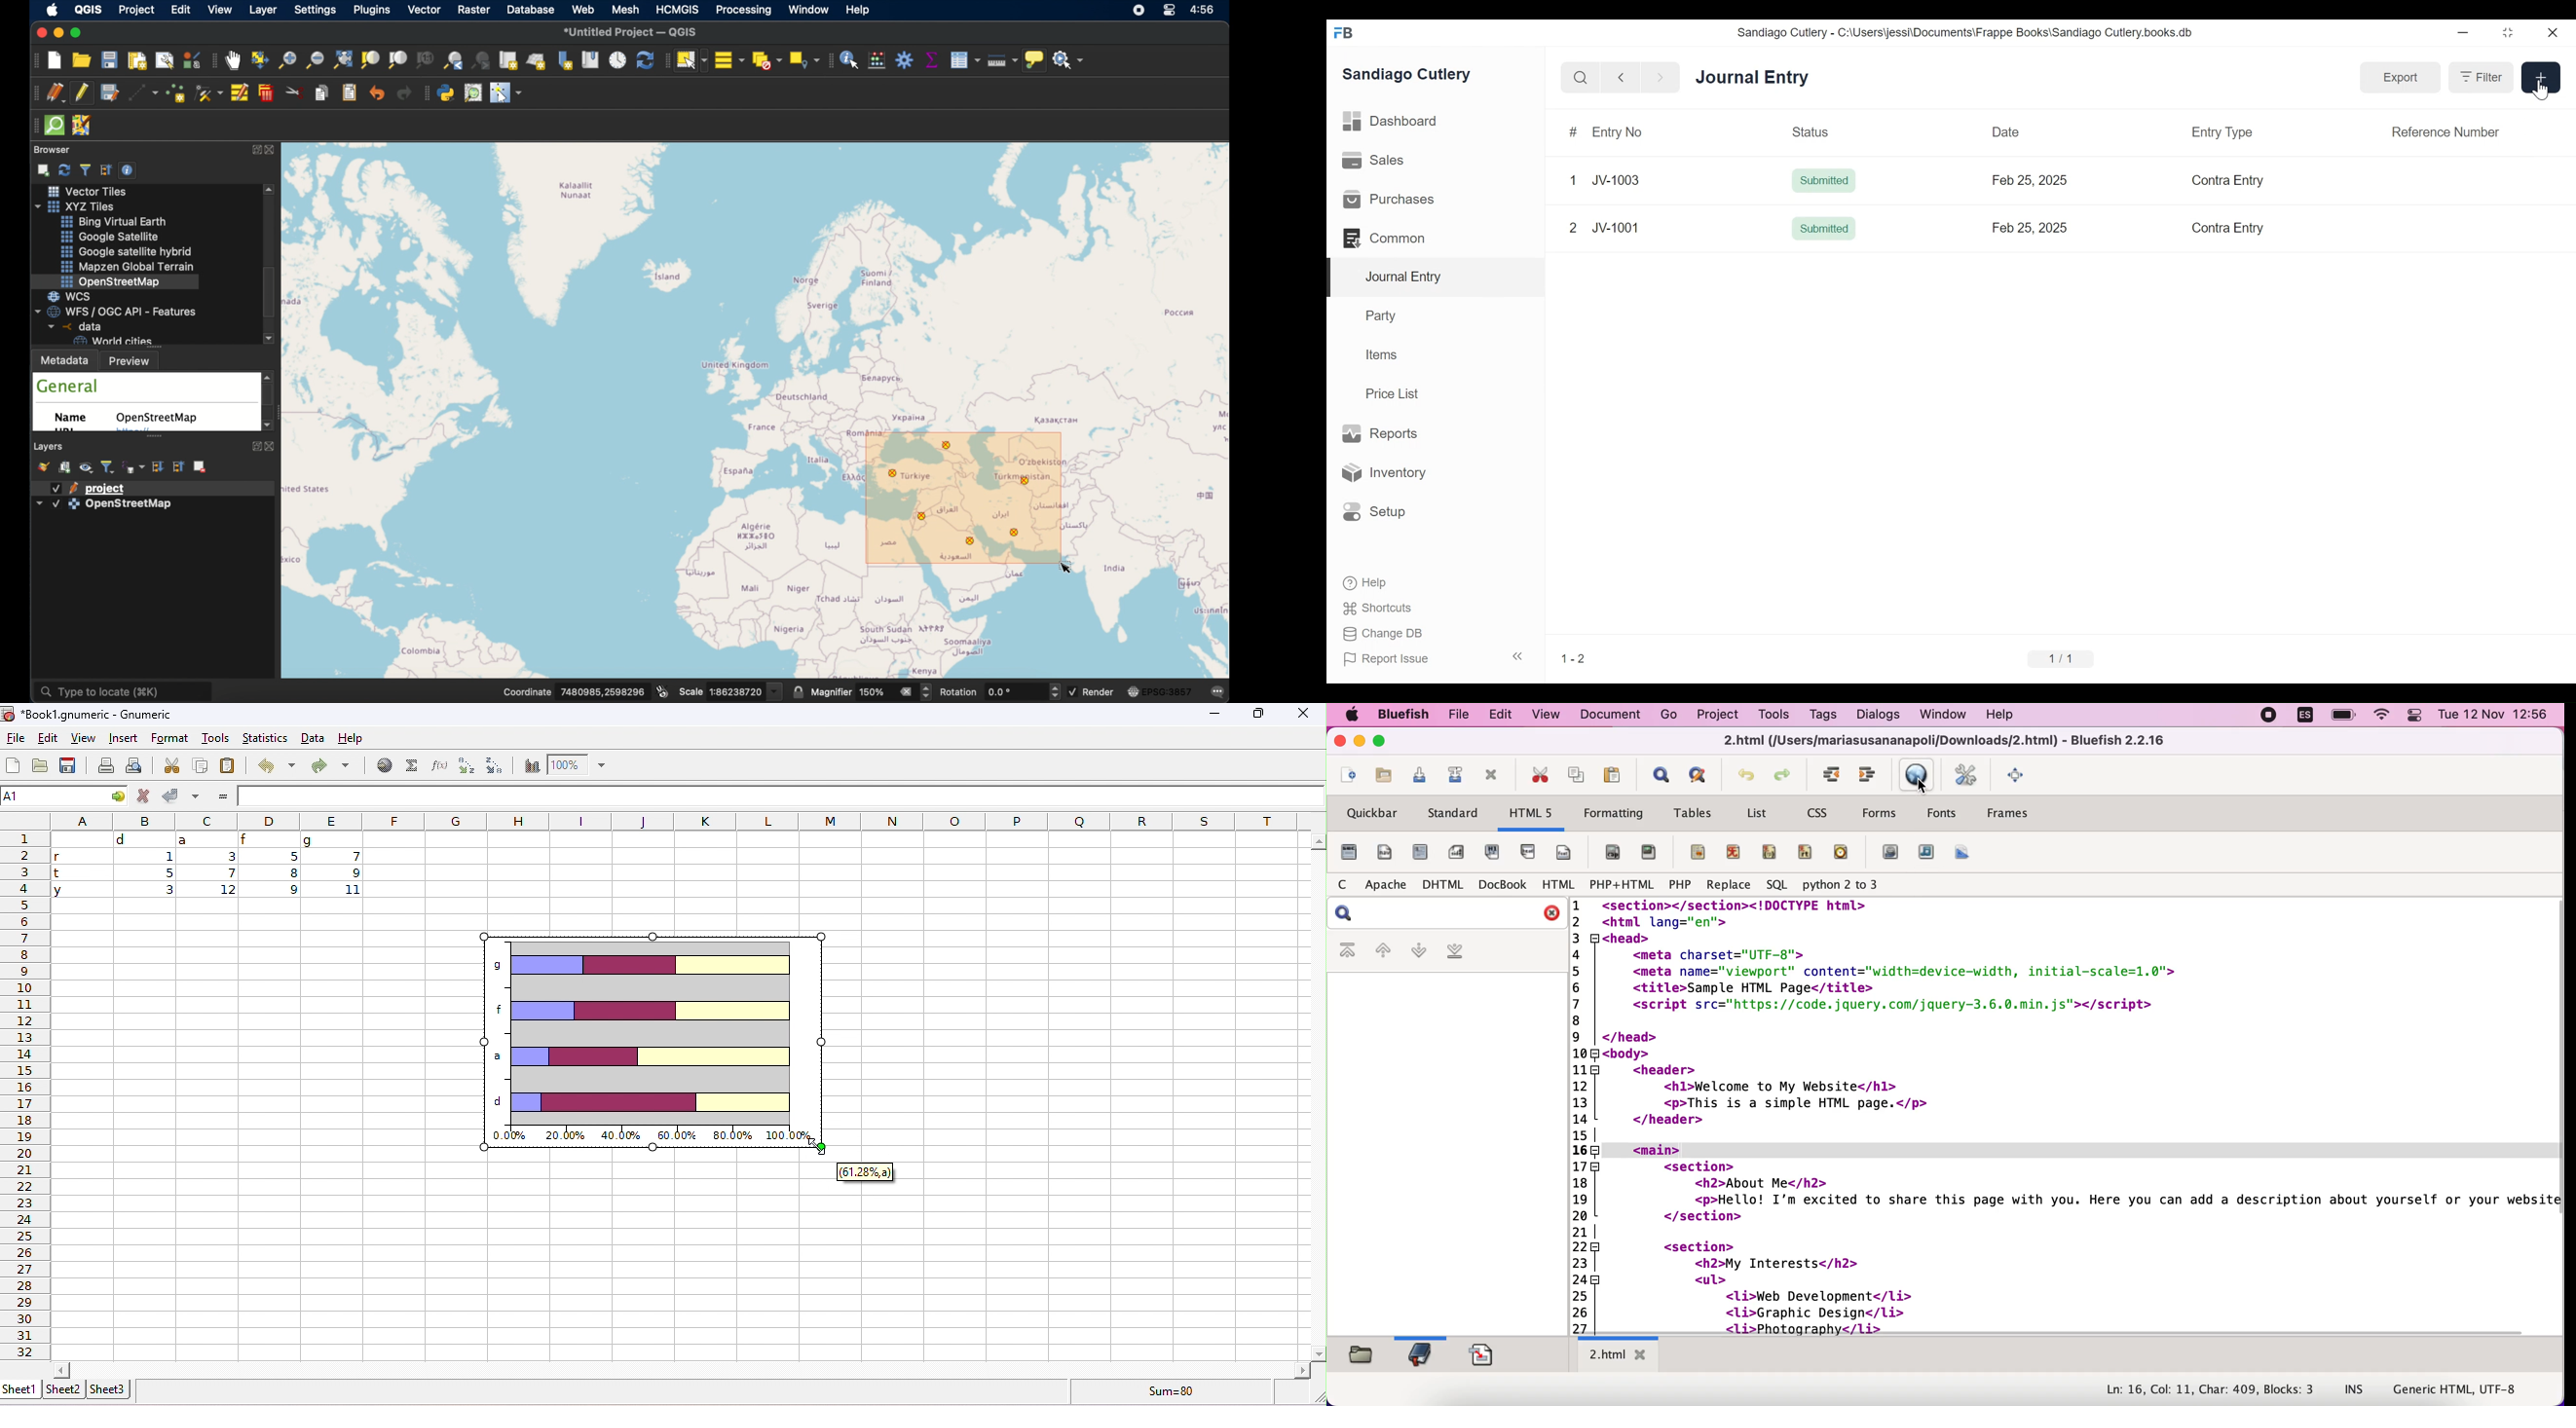 This screenshot has height=1428, width=2576. I want to click on cursor at mouse up, so click(825, 1148).